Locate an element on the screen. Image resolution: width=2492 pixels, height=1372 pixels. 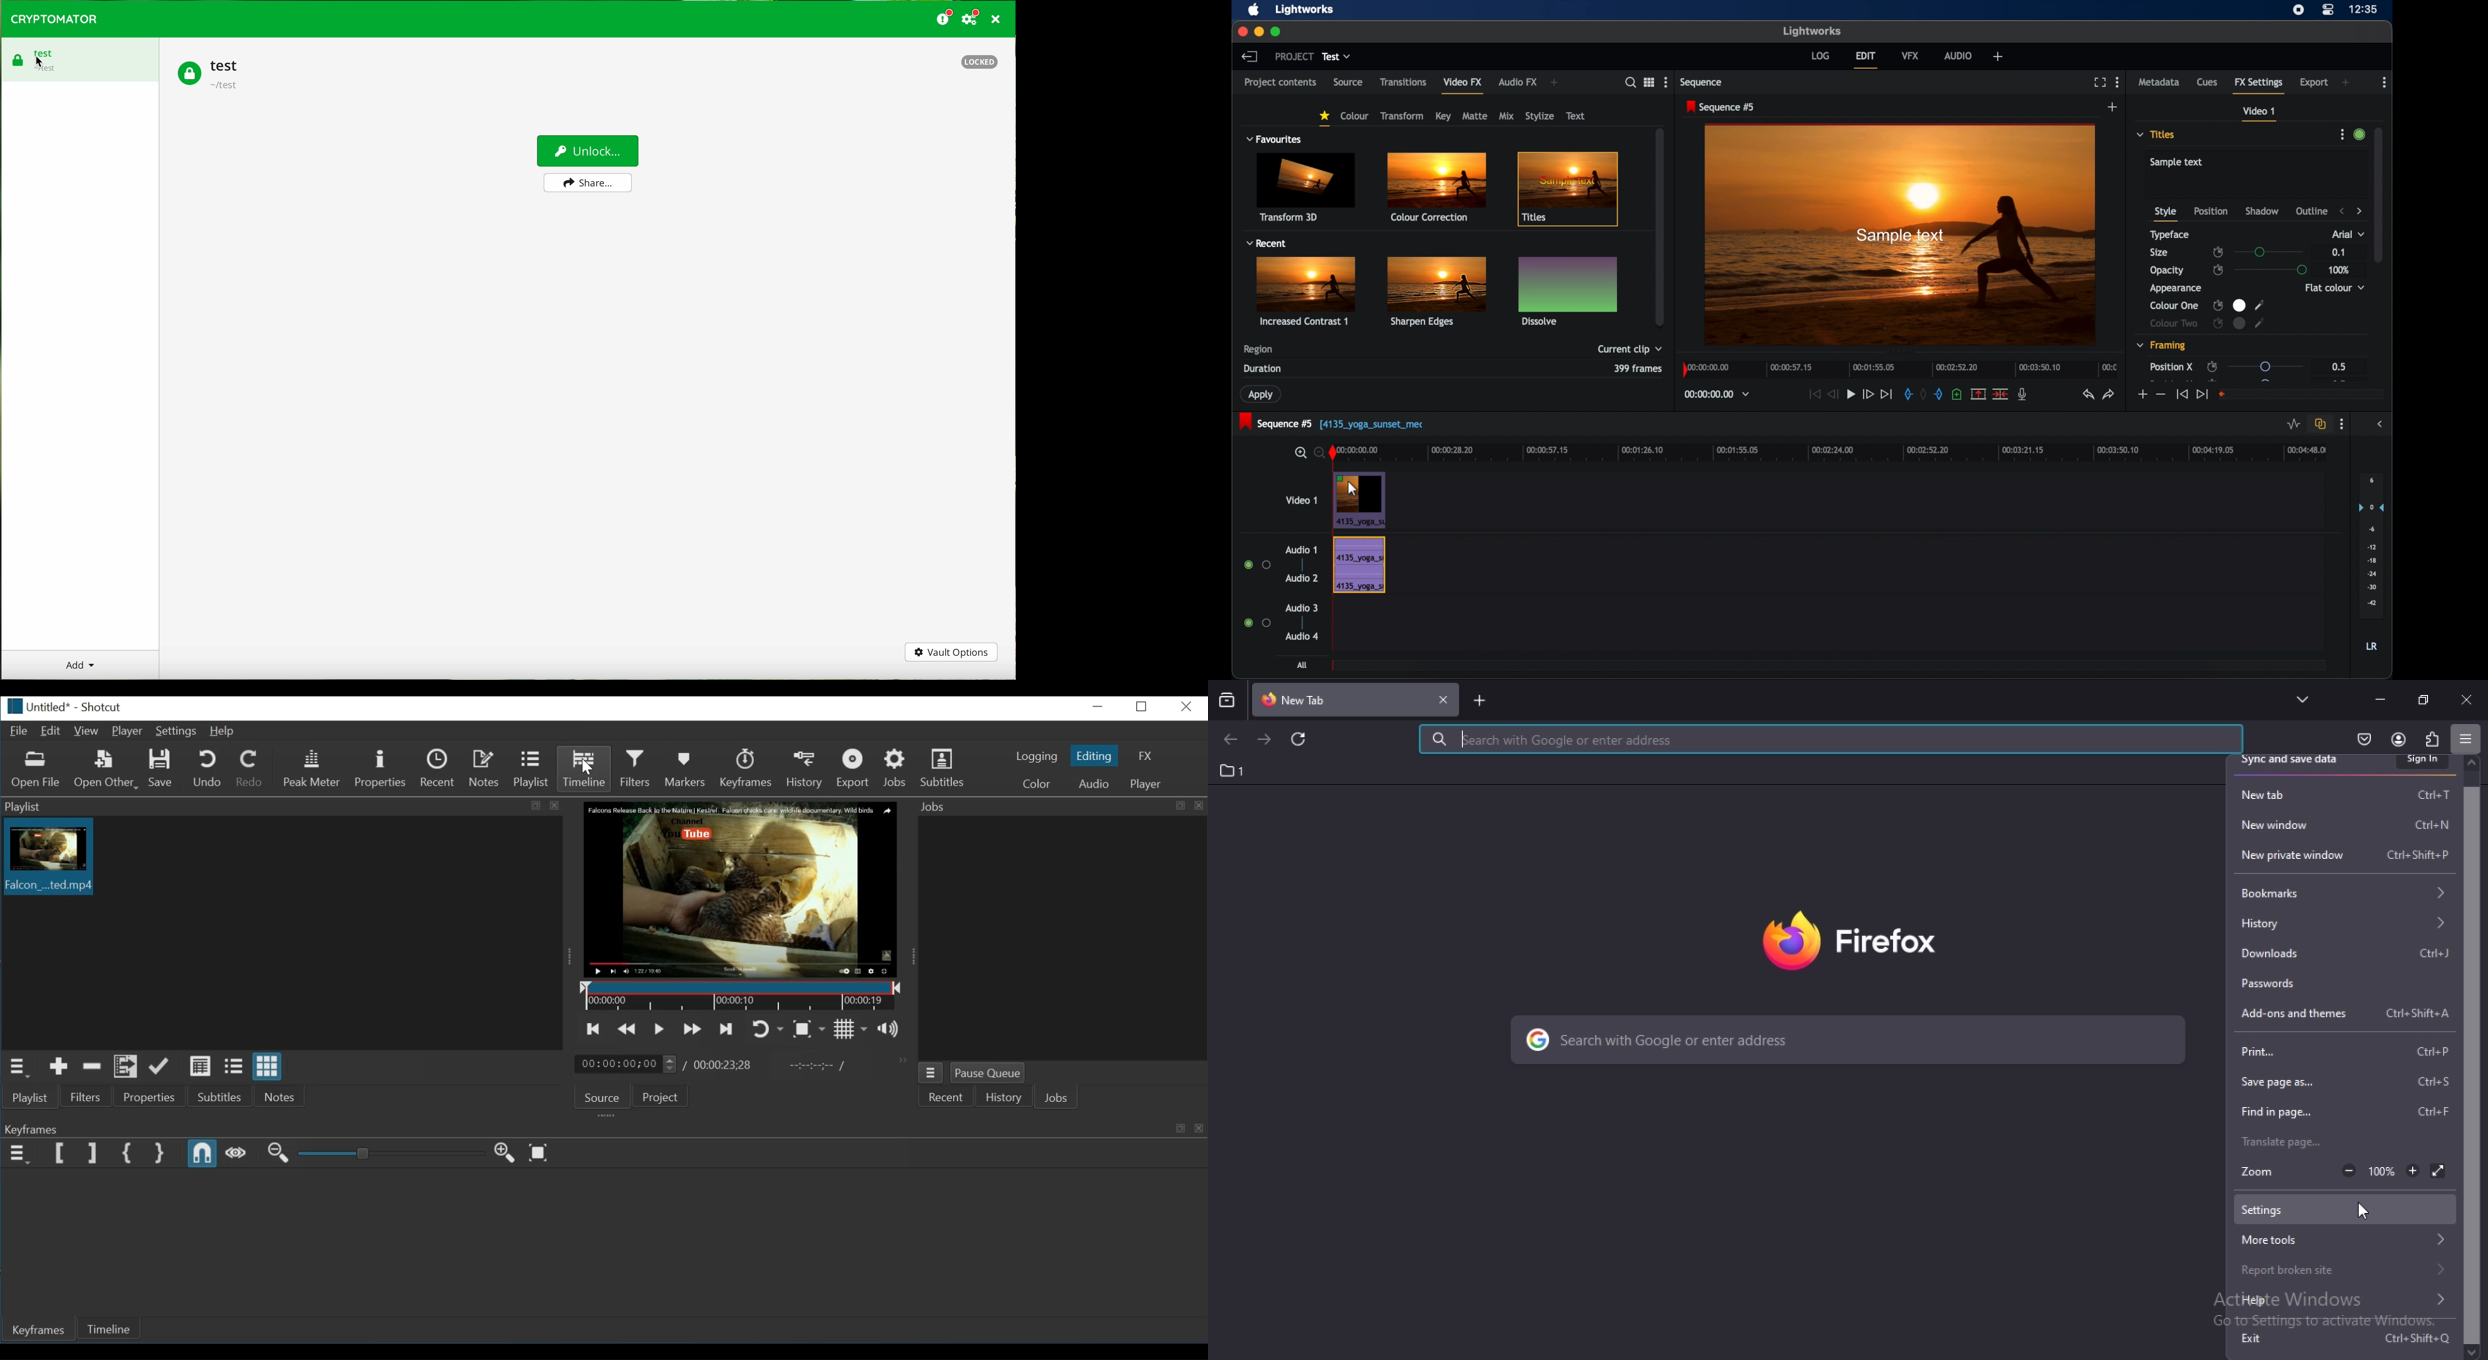
Toggle play or pause is located at coordinates (659, 1029).